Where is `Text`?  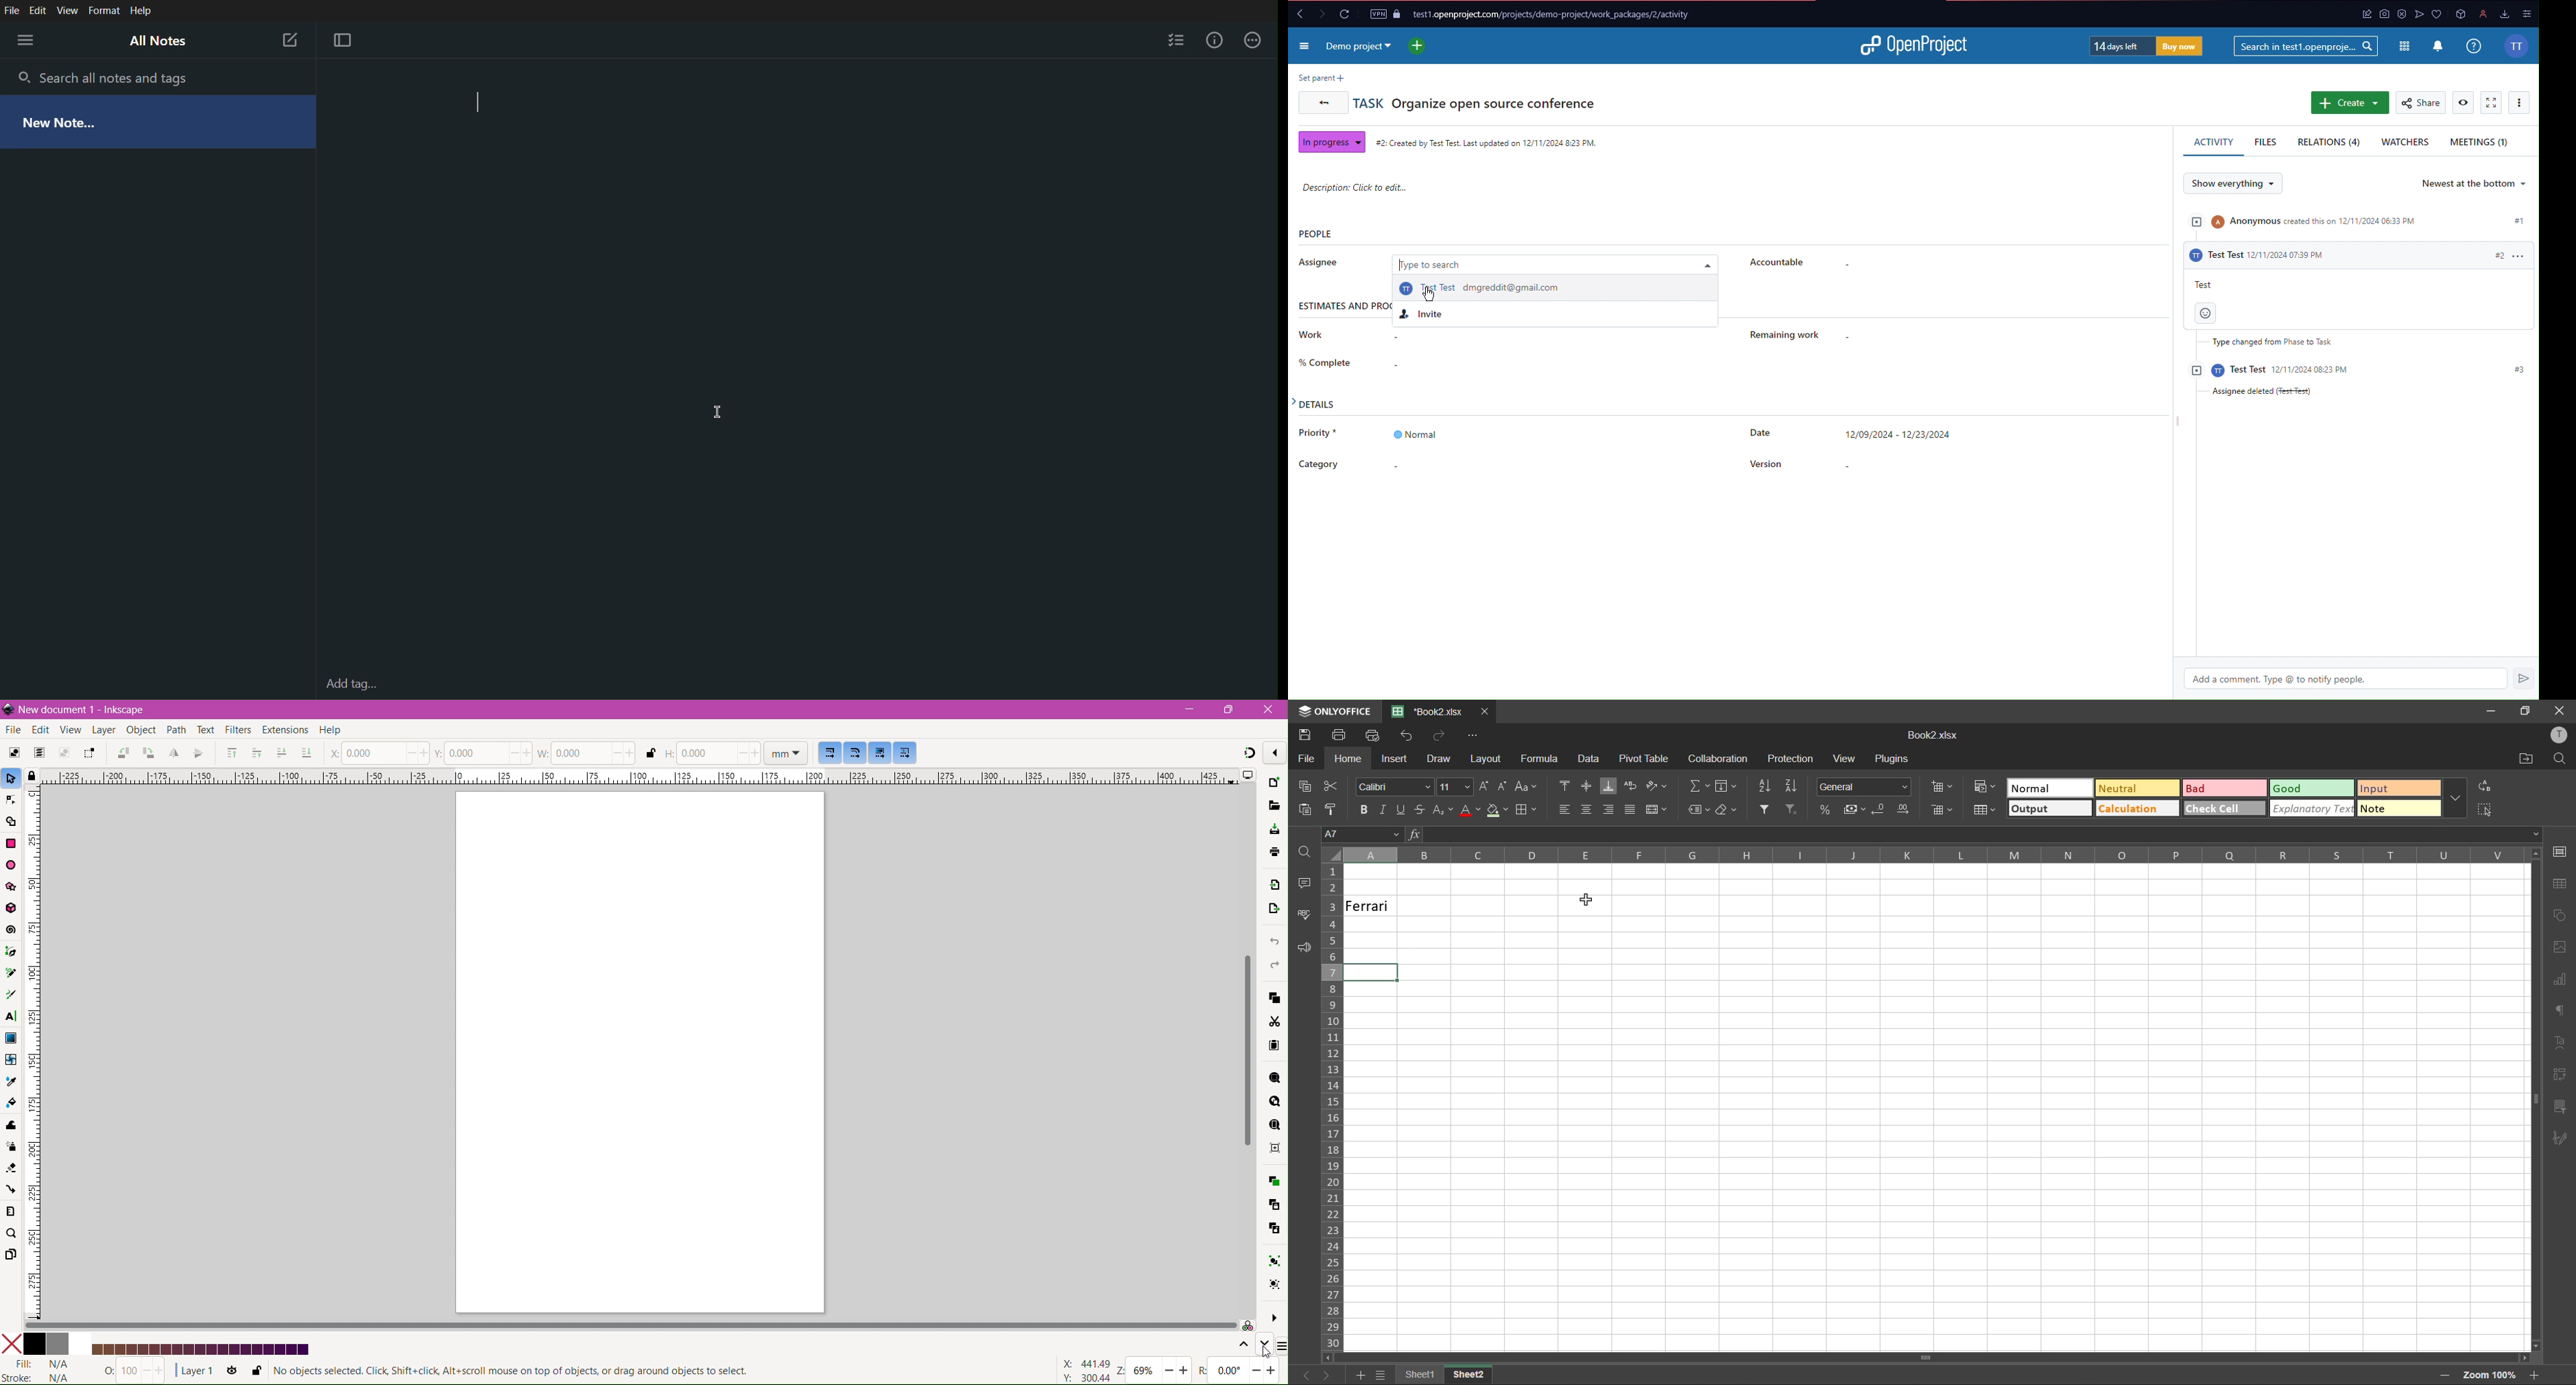 Text is located at coordinates (205, 730).